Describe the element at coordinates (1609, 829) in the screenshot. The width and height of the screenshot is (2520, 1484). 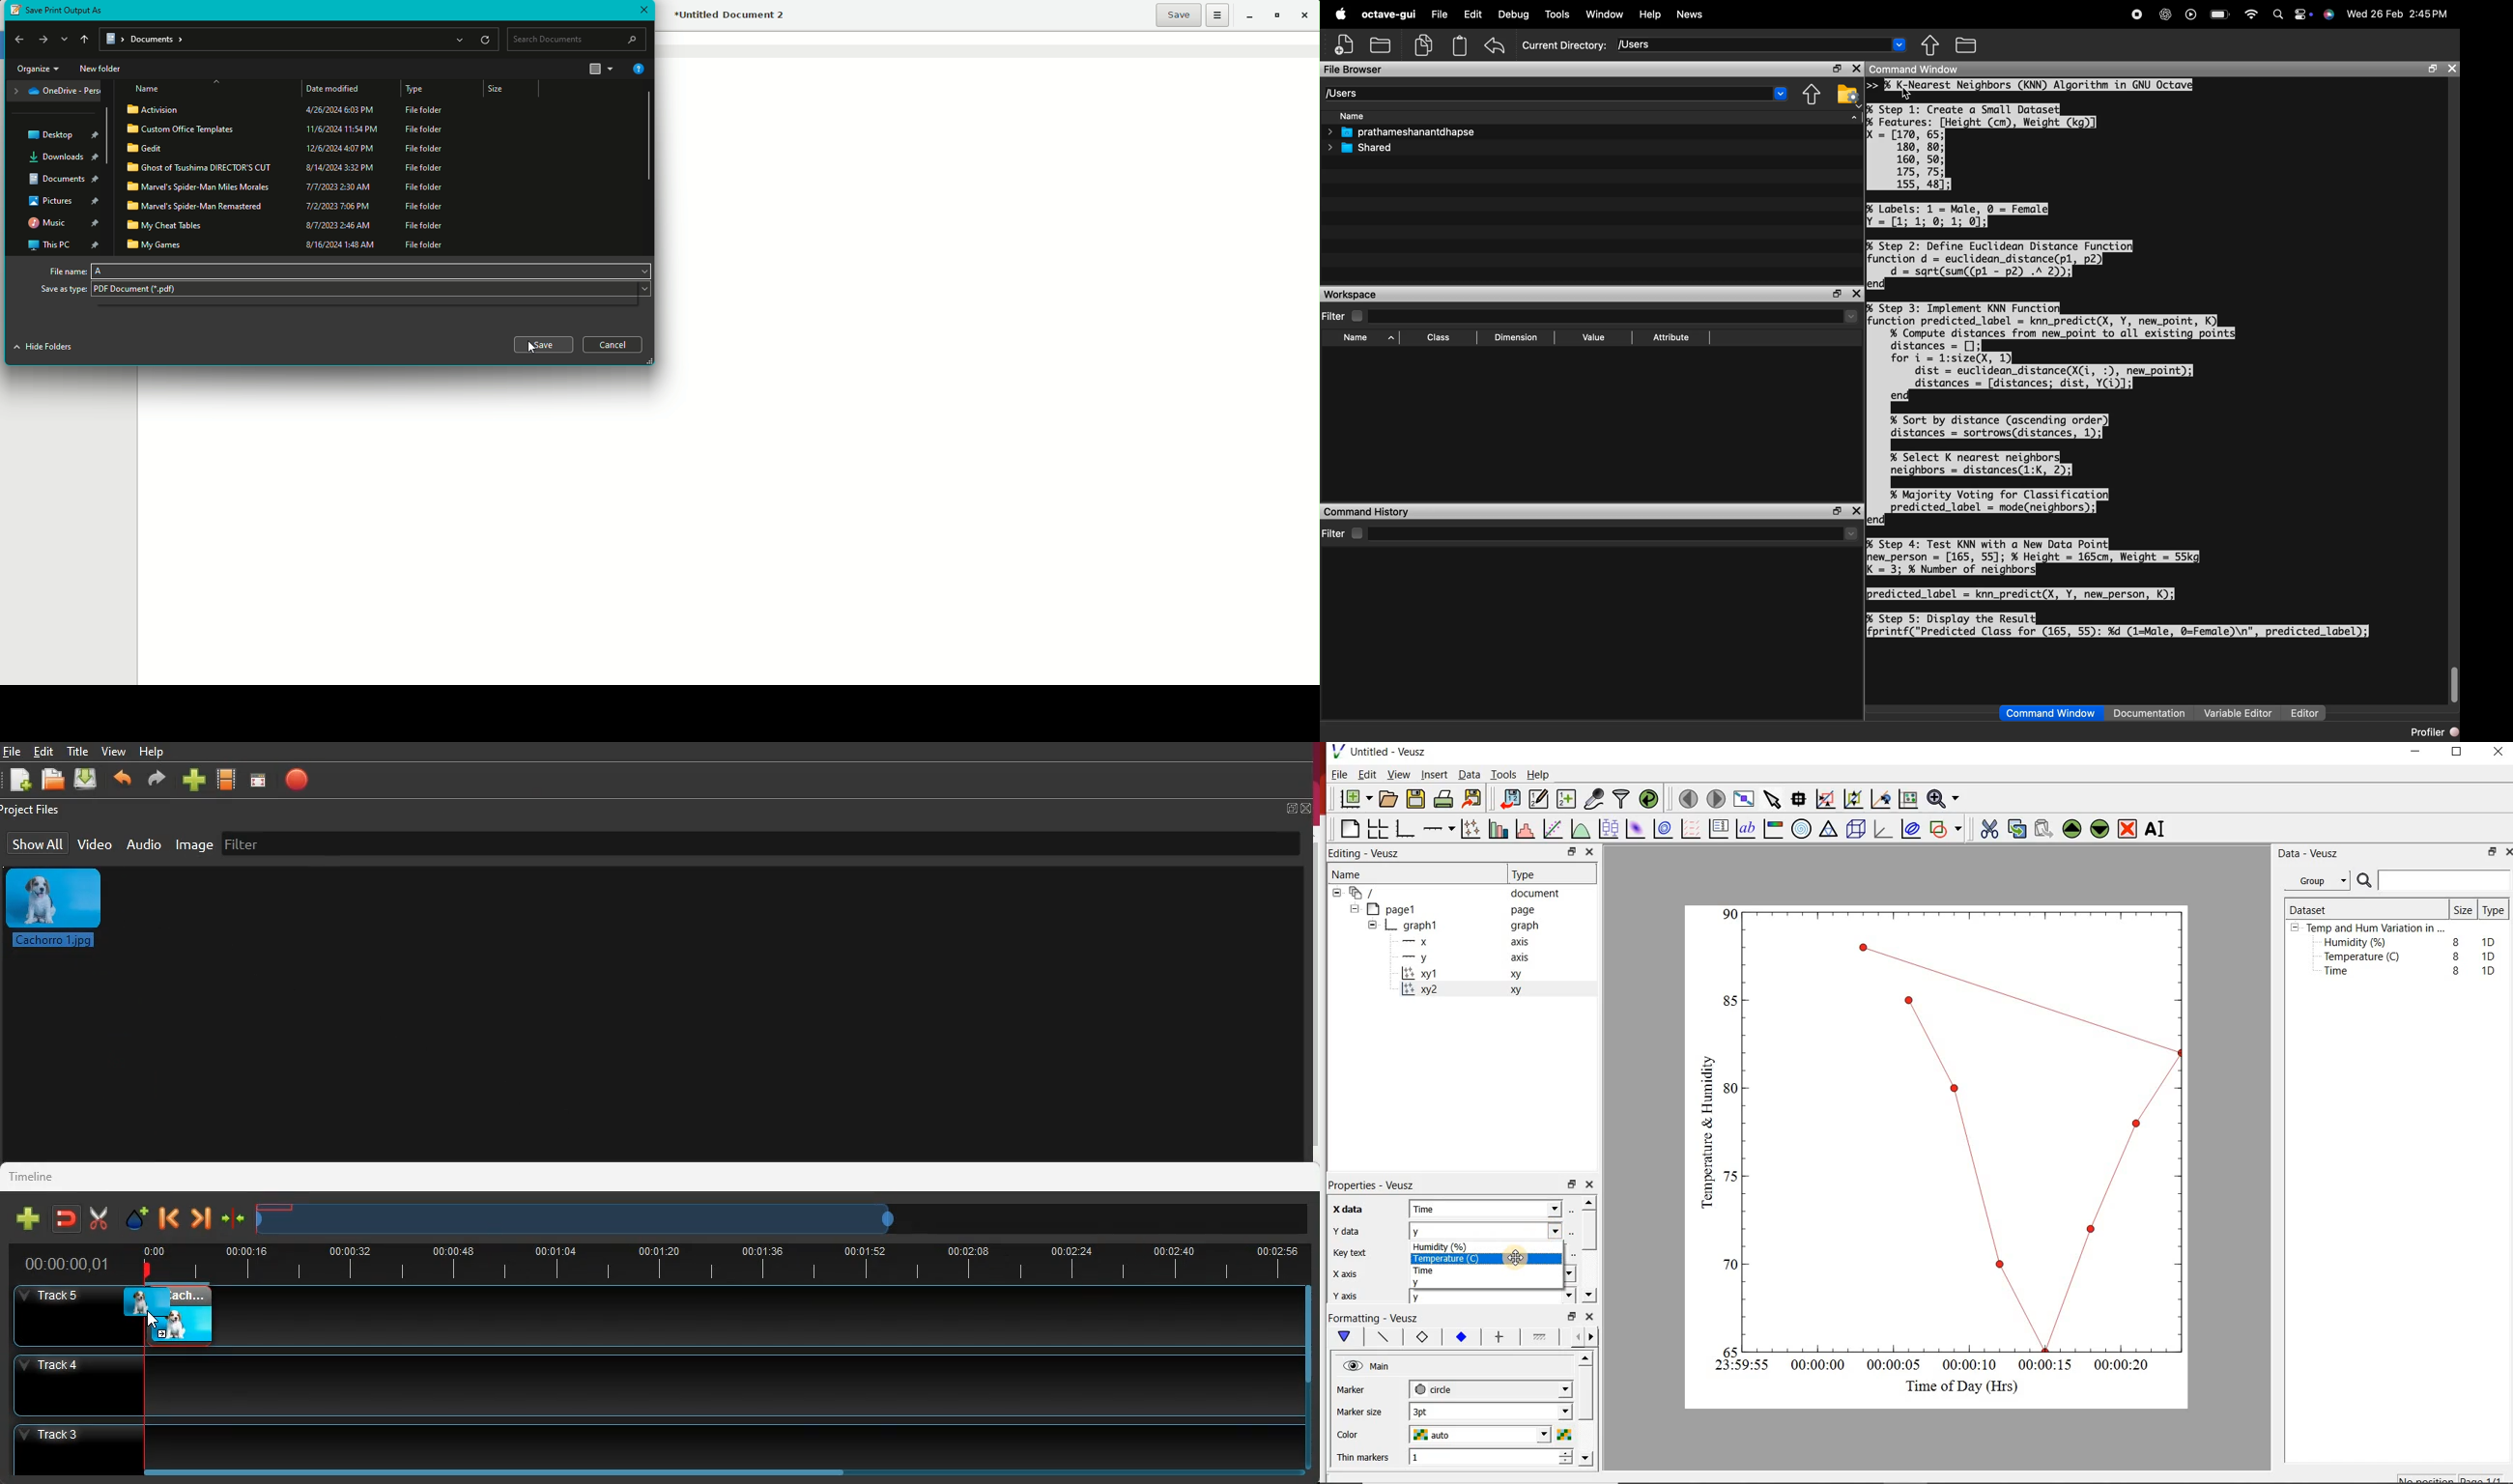
I see `plot box plots` at that location.